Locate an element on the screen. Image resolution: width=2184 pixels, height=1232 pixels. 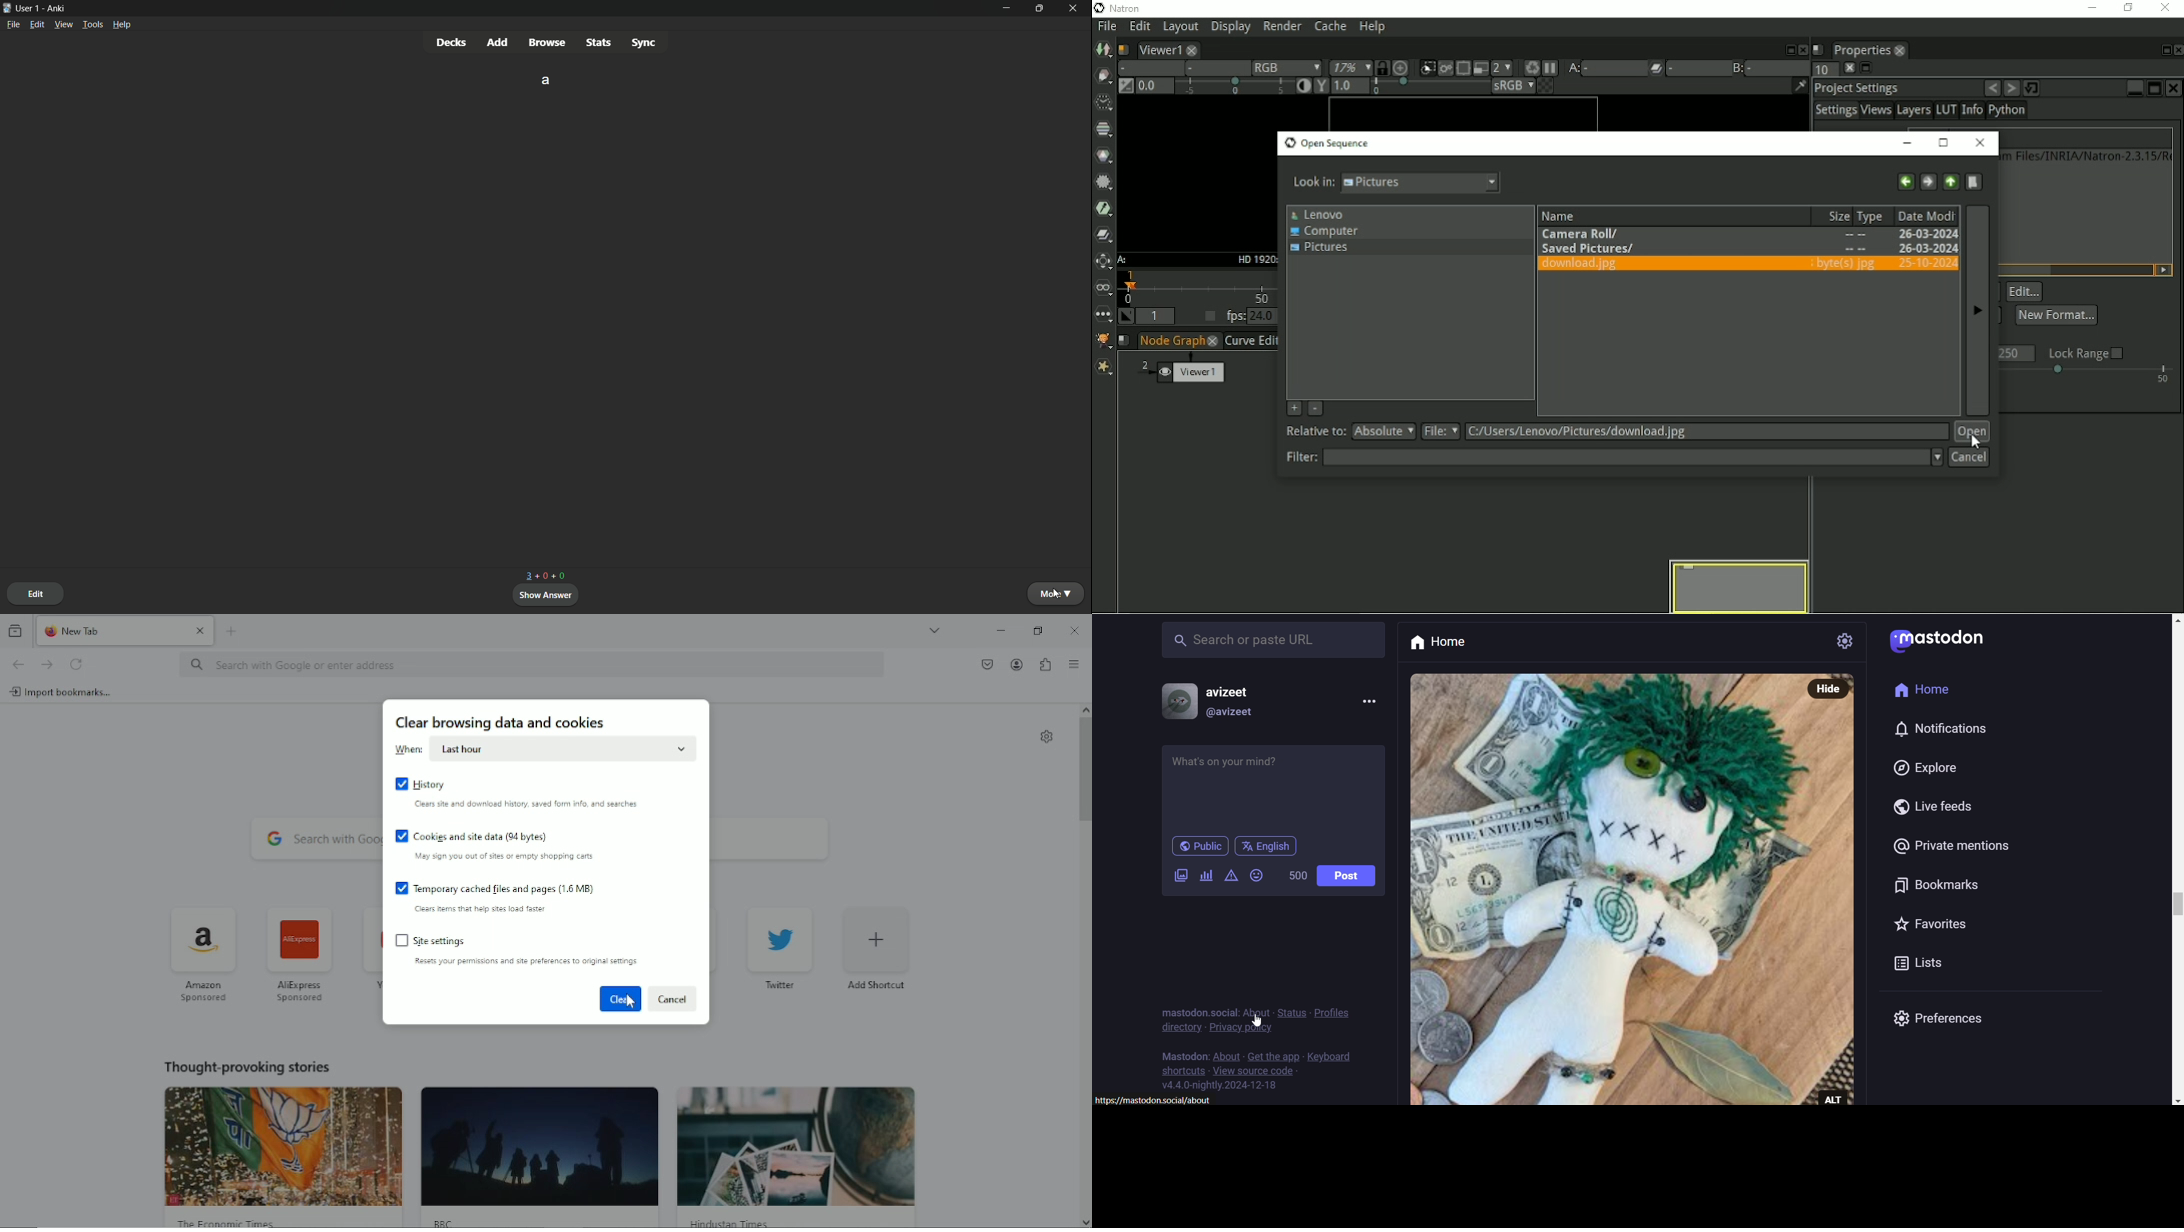
text is located at coordinates (1182, 1054).